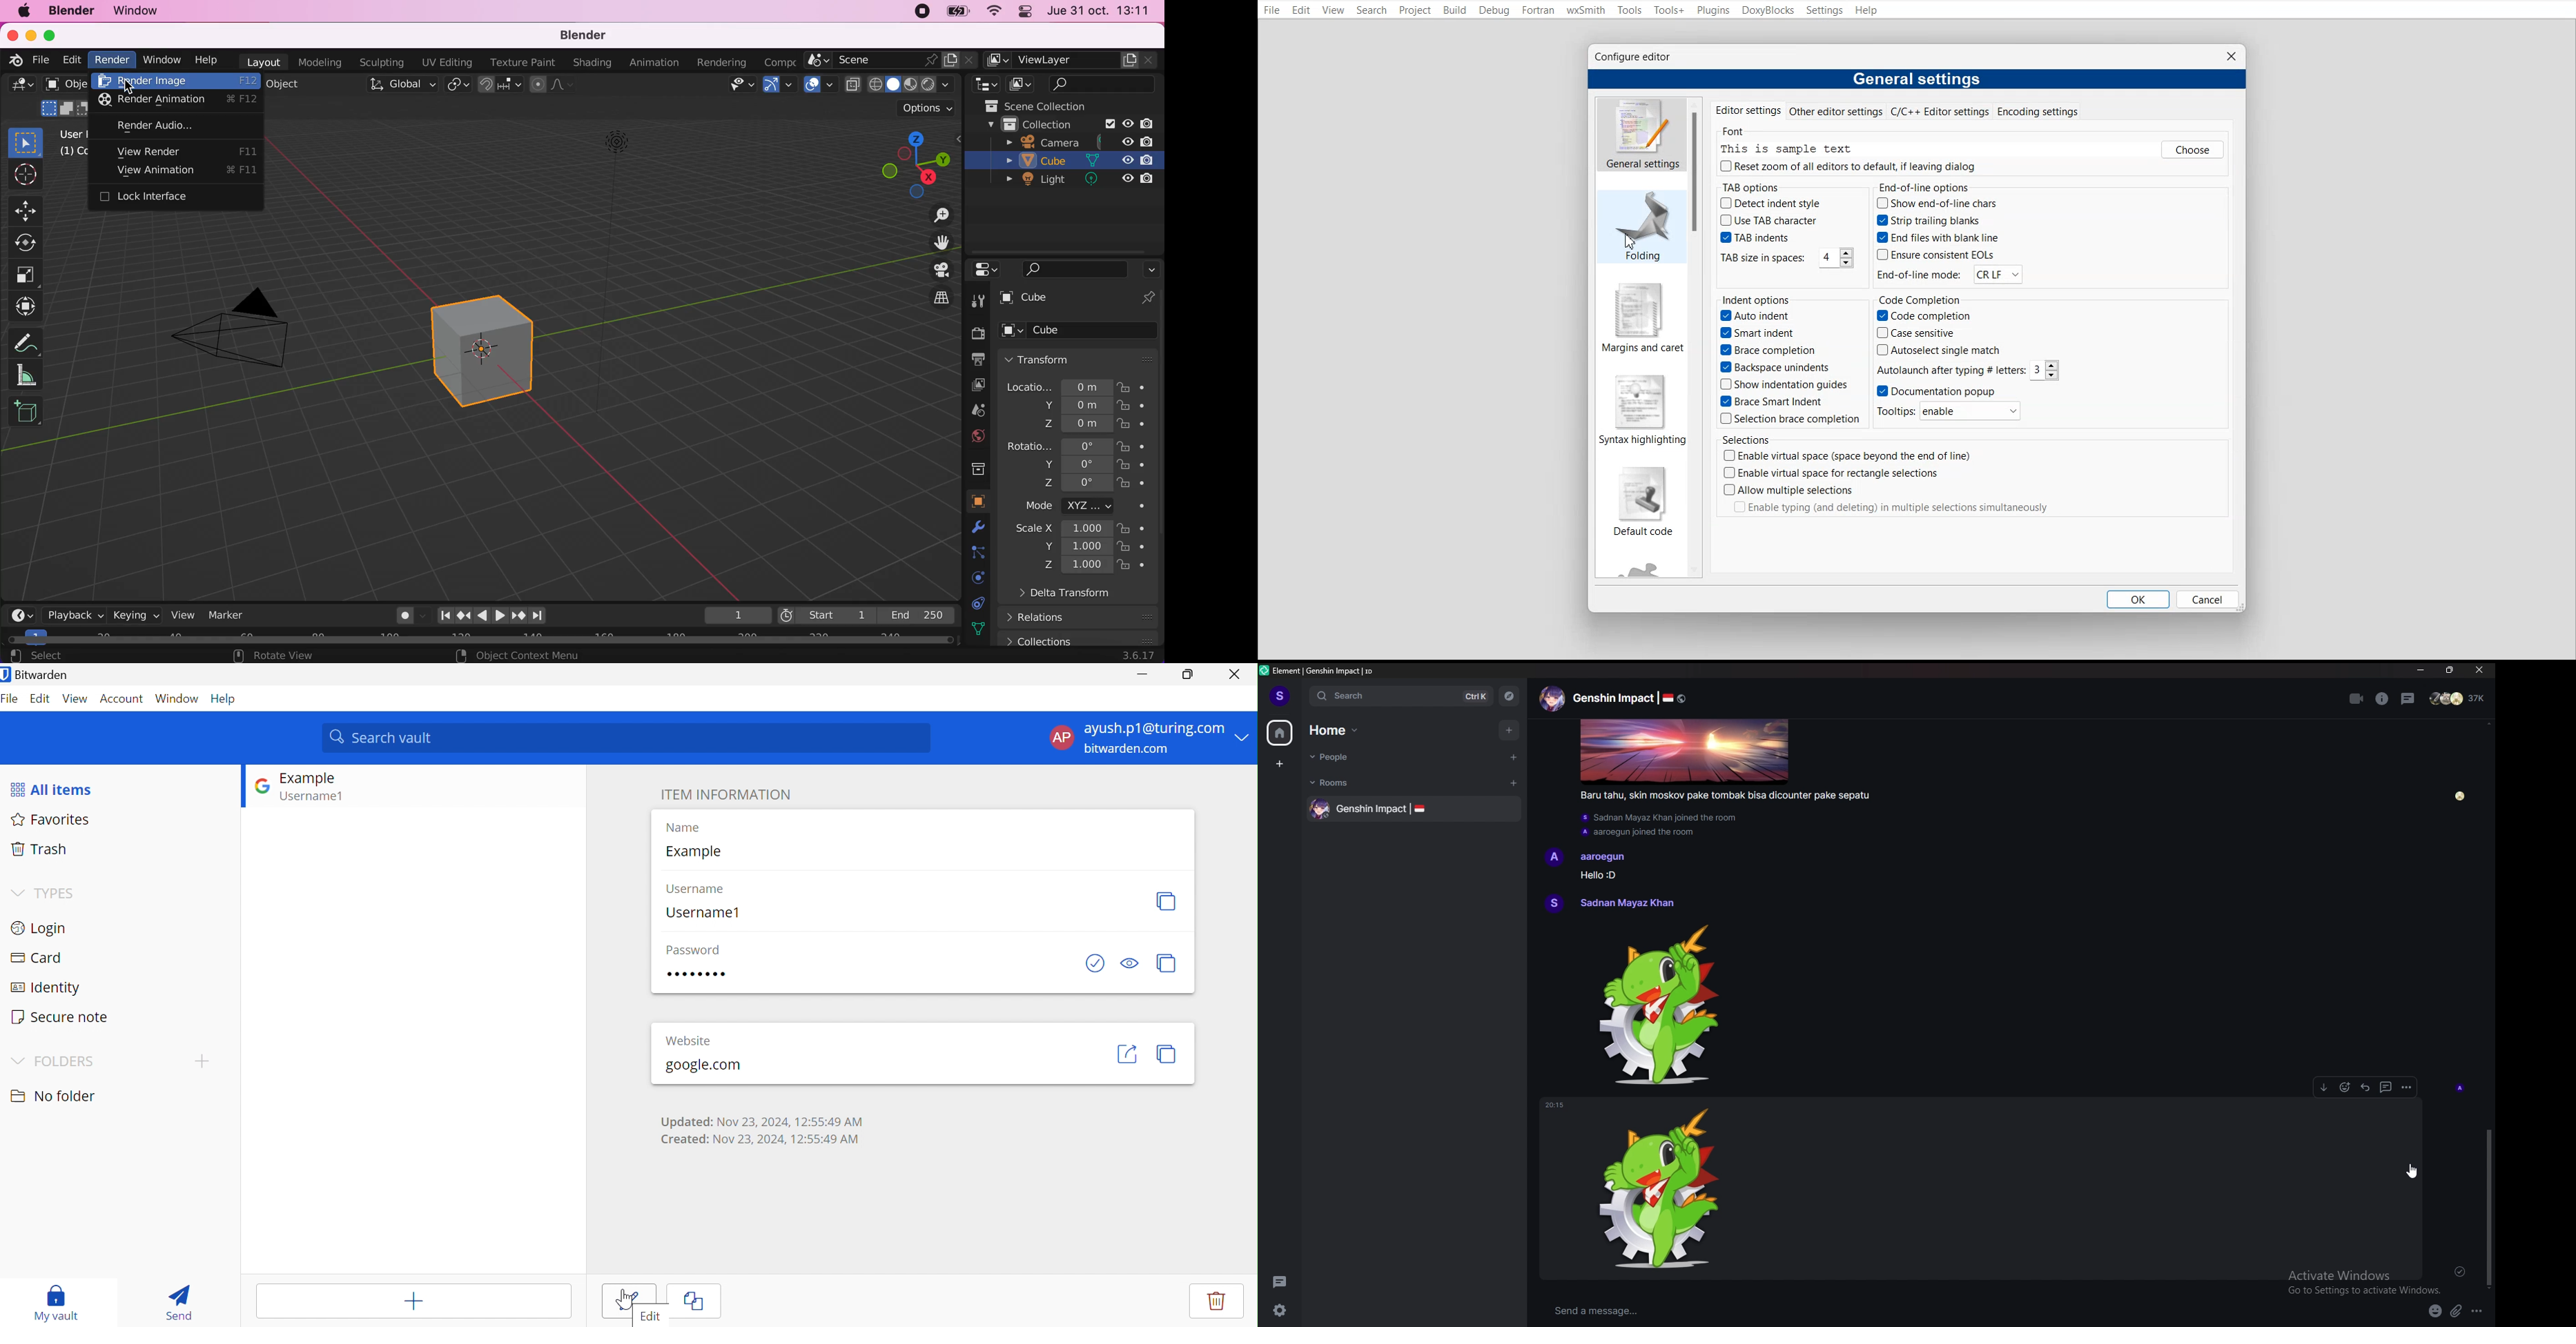 The width and height of the screenshot is (2576, 1344). What do you see at coordinates (250, 331) in the screenshot?
I see `camera` at bounding box center [250, 331].